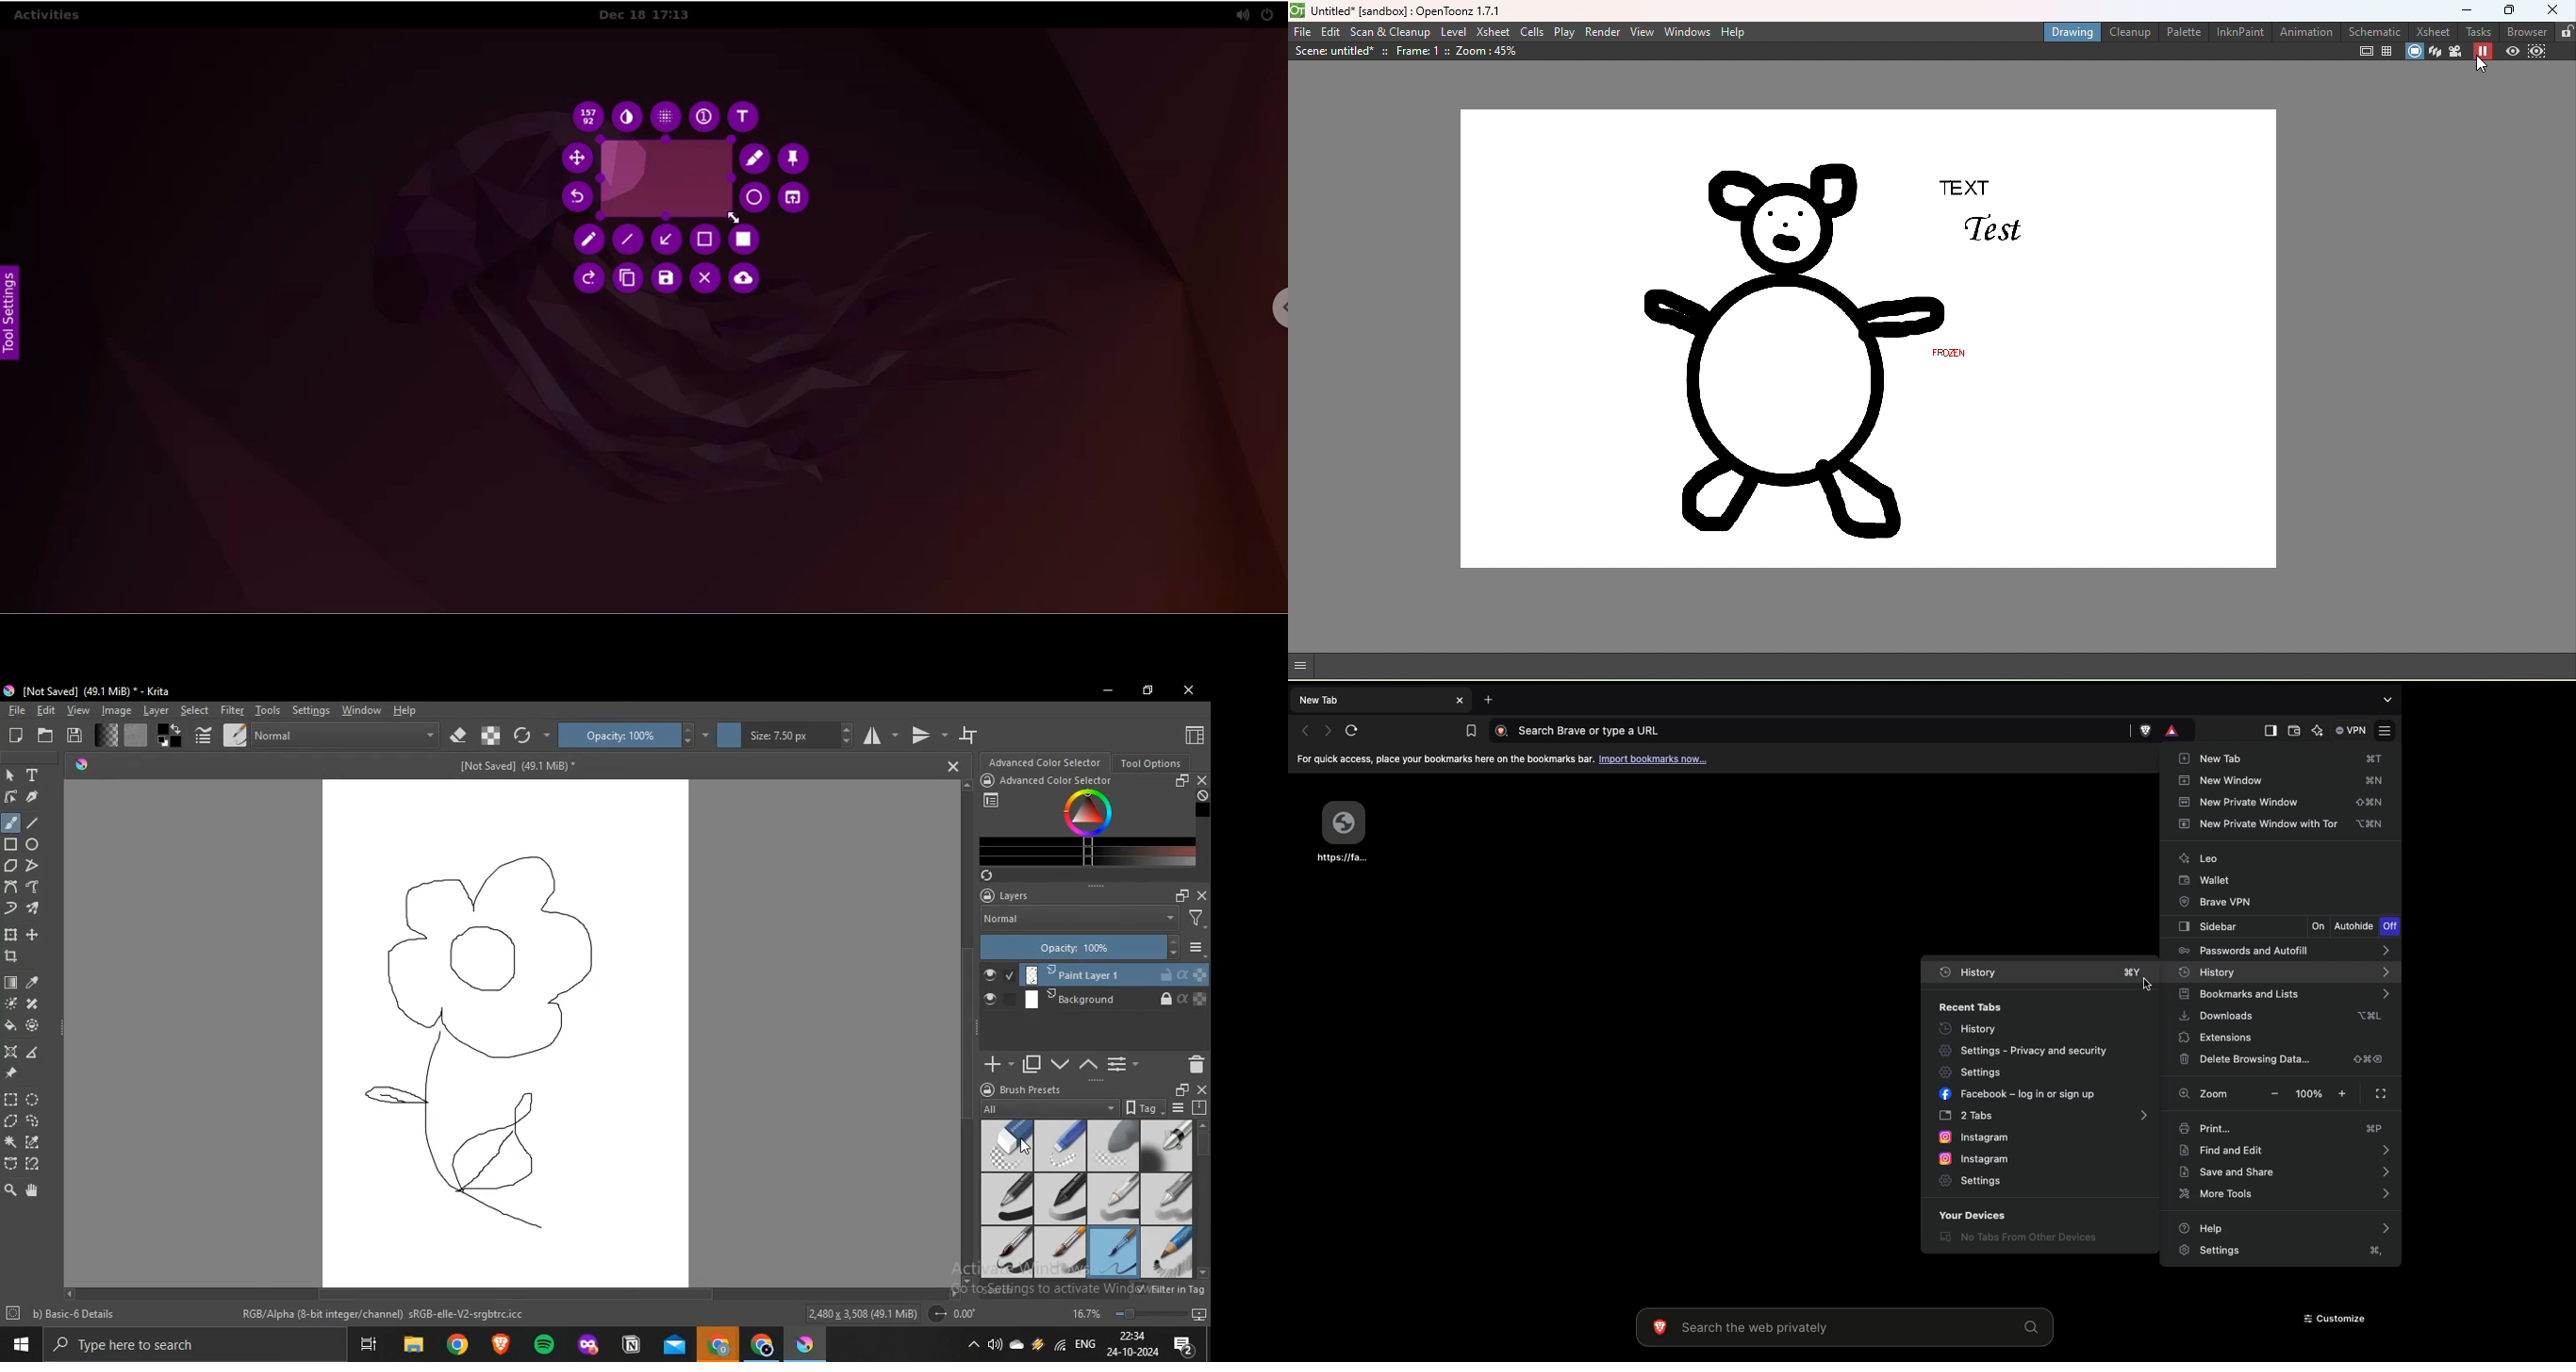 This screenshot has height=1372, width=2576. What do you see at coordinates (635, 737) in the screenshot?
I see `opacity` at bounding box center [635, 737].